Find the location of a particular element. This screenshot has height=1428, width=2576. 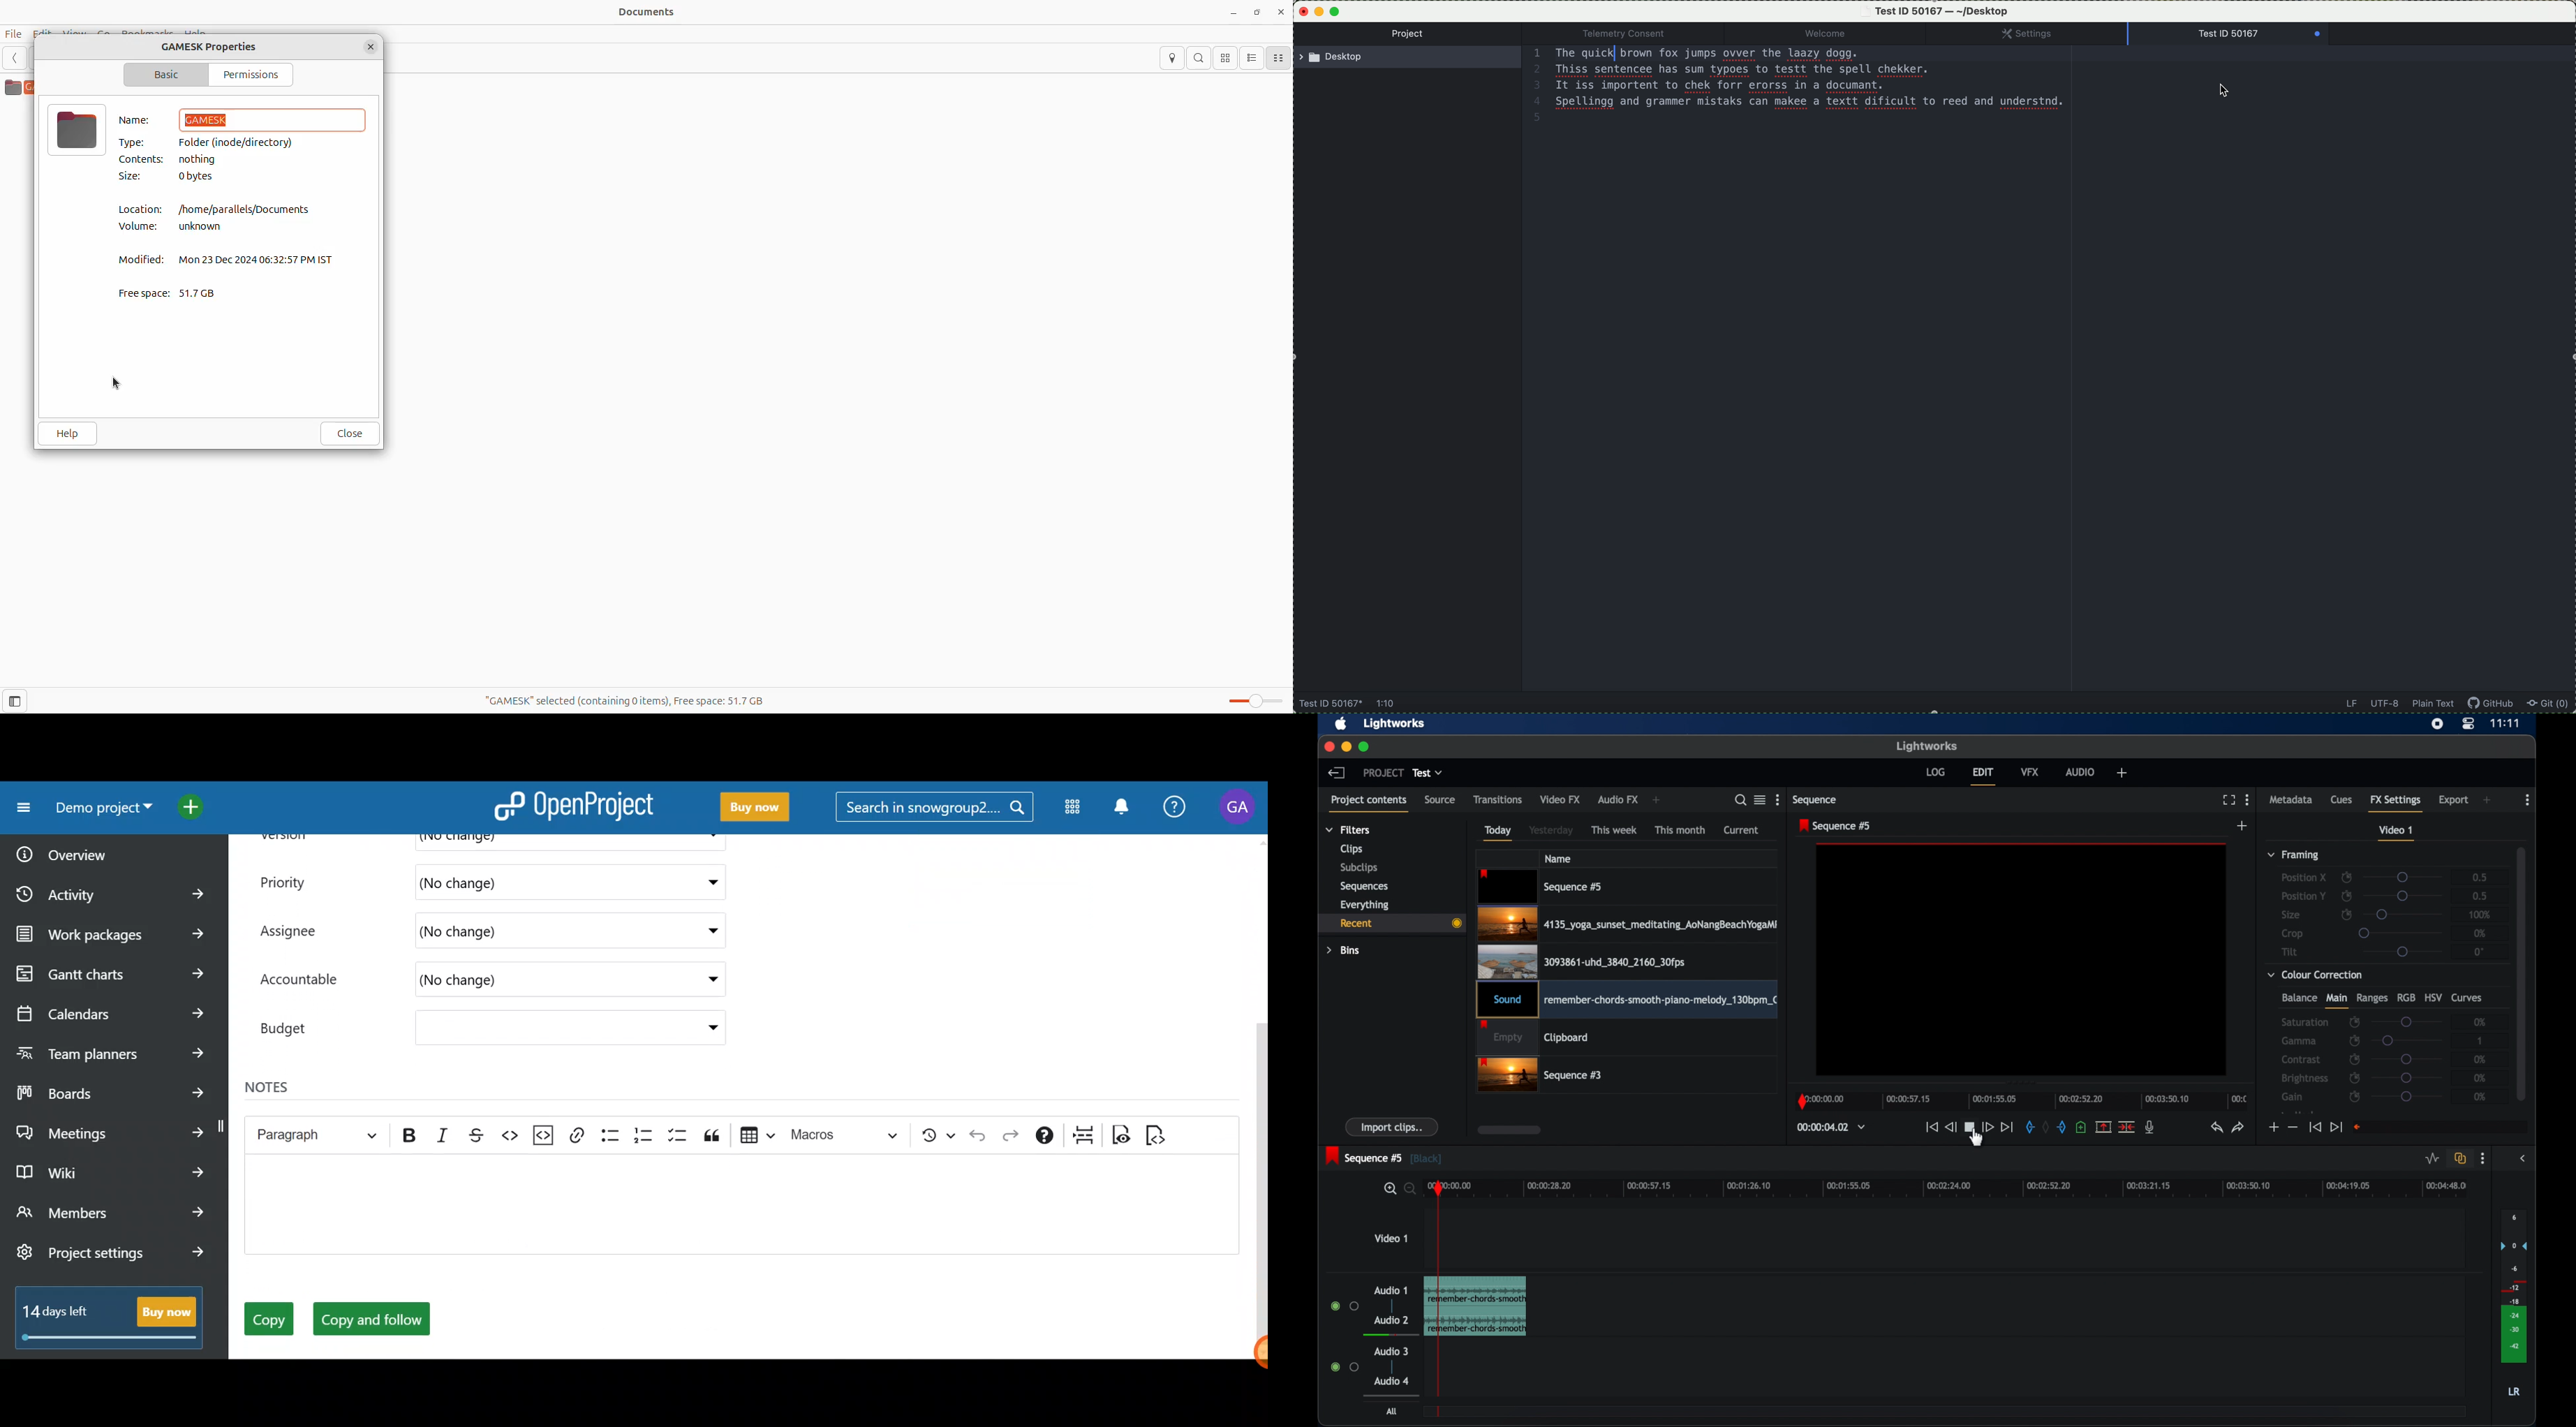

timecodes and reels is located at coordinates (1831, 1127).